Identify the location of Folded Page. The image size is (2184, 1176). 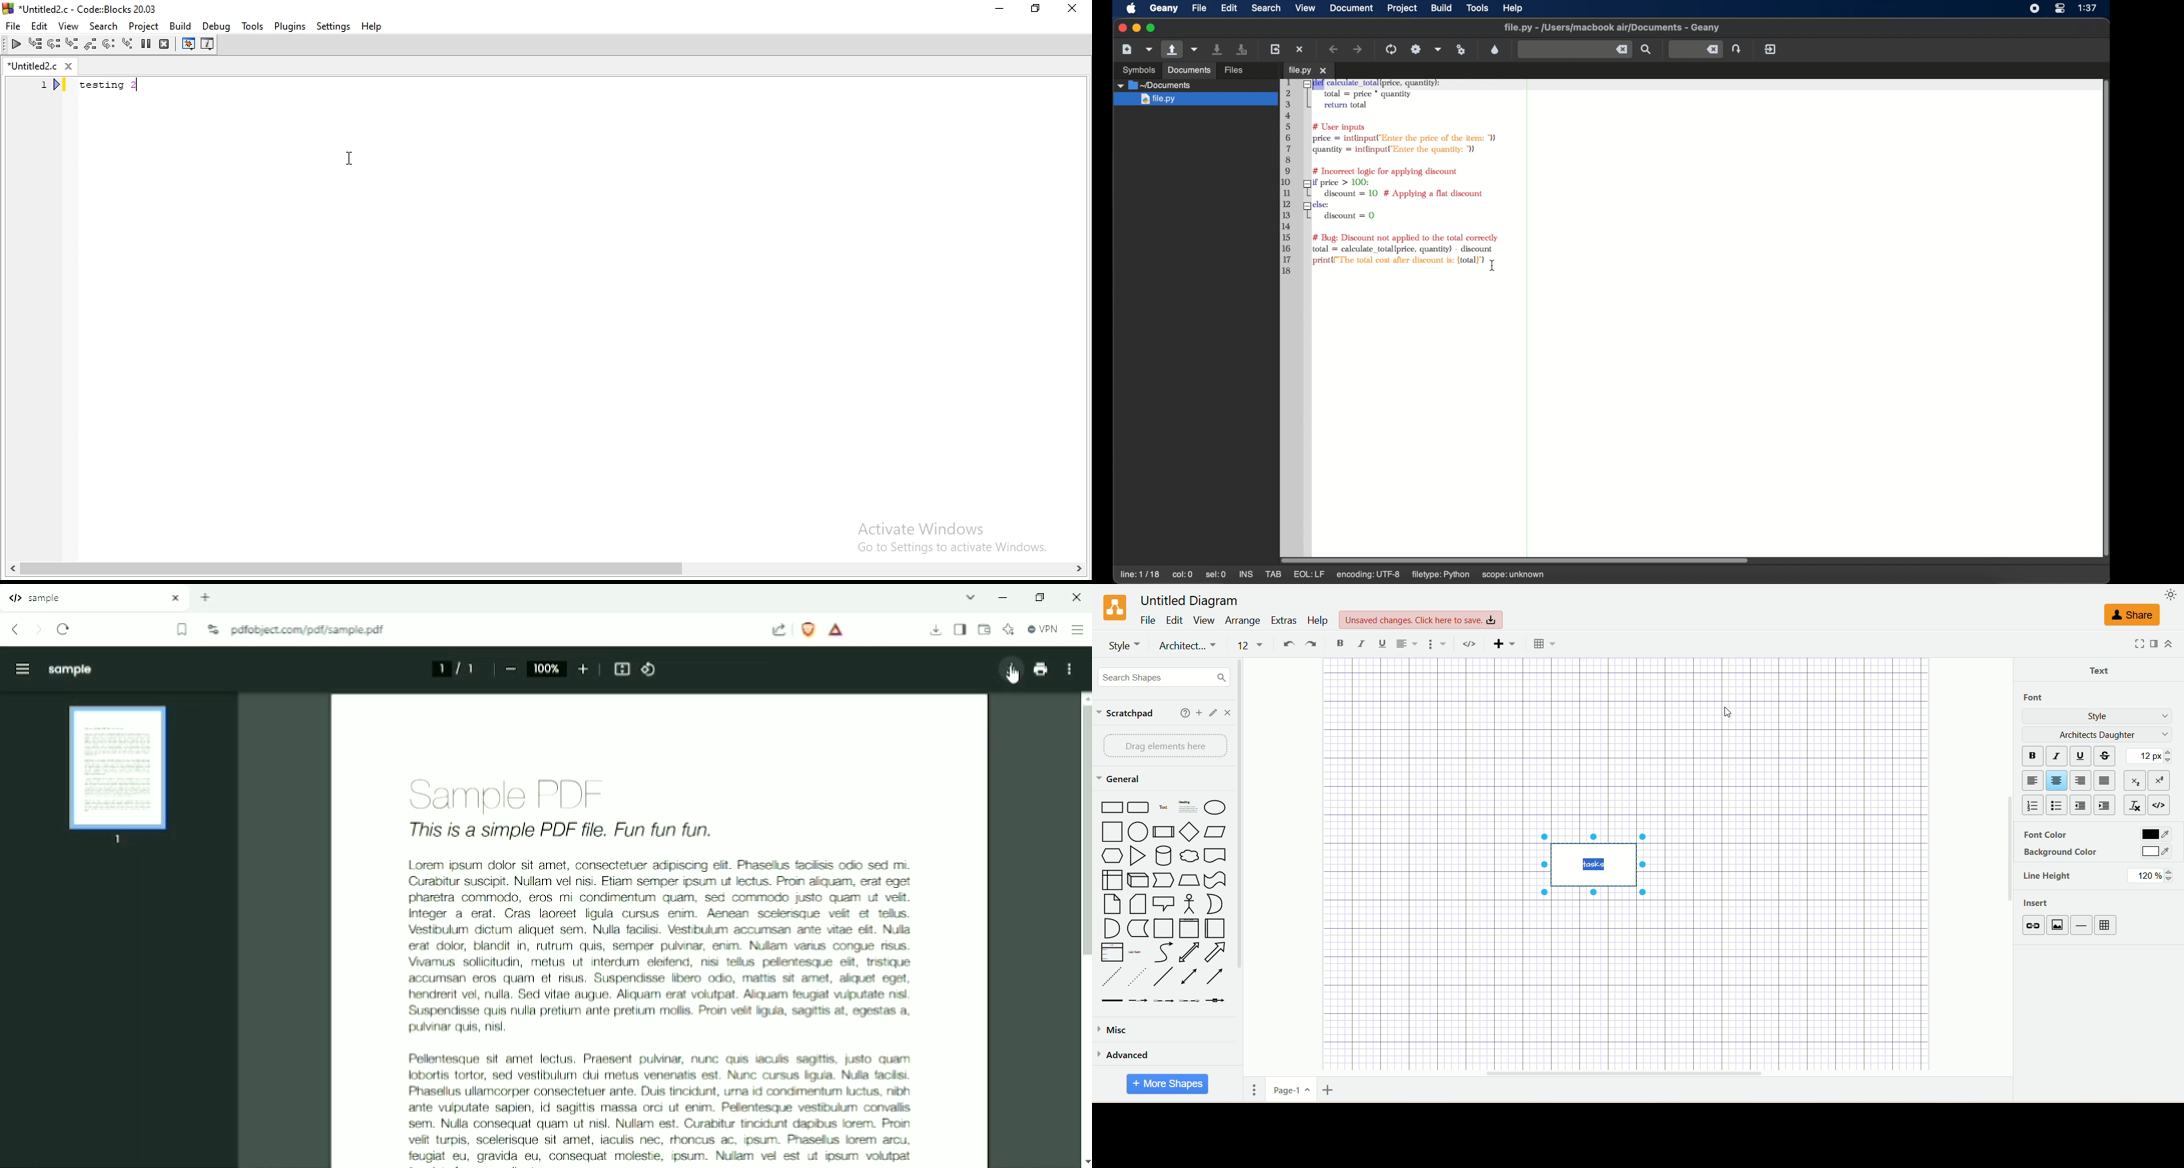
(1138, 905).